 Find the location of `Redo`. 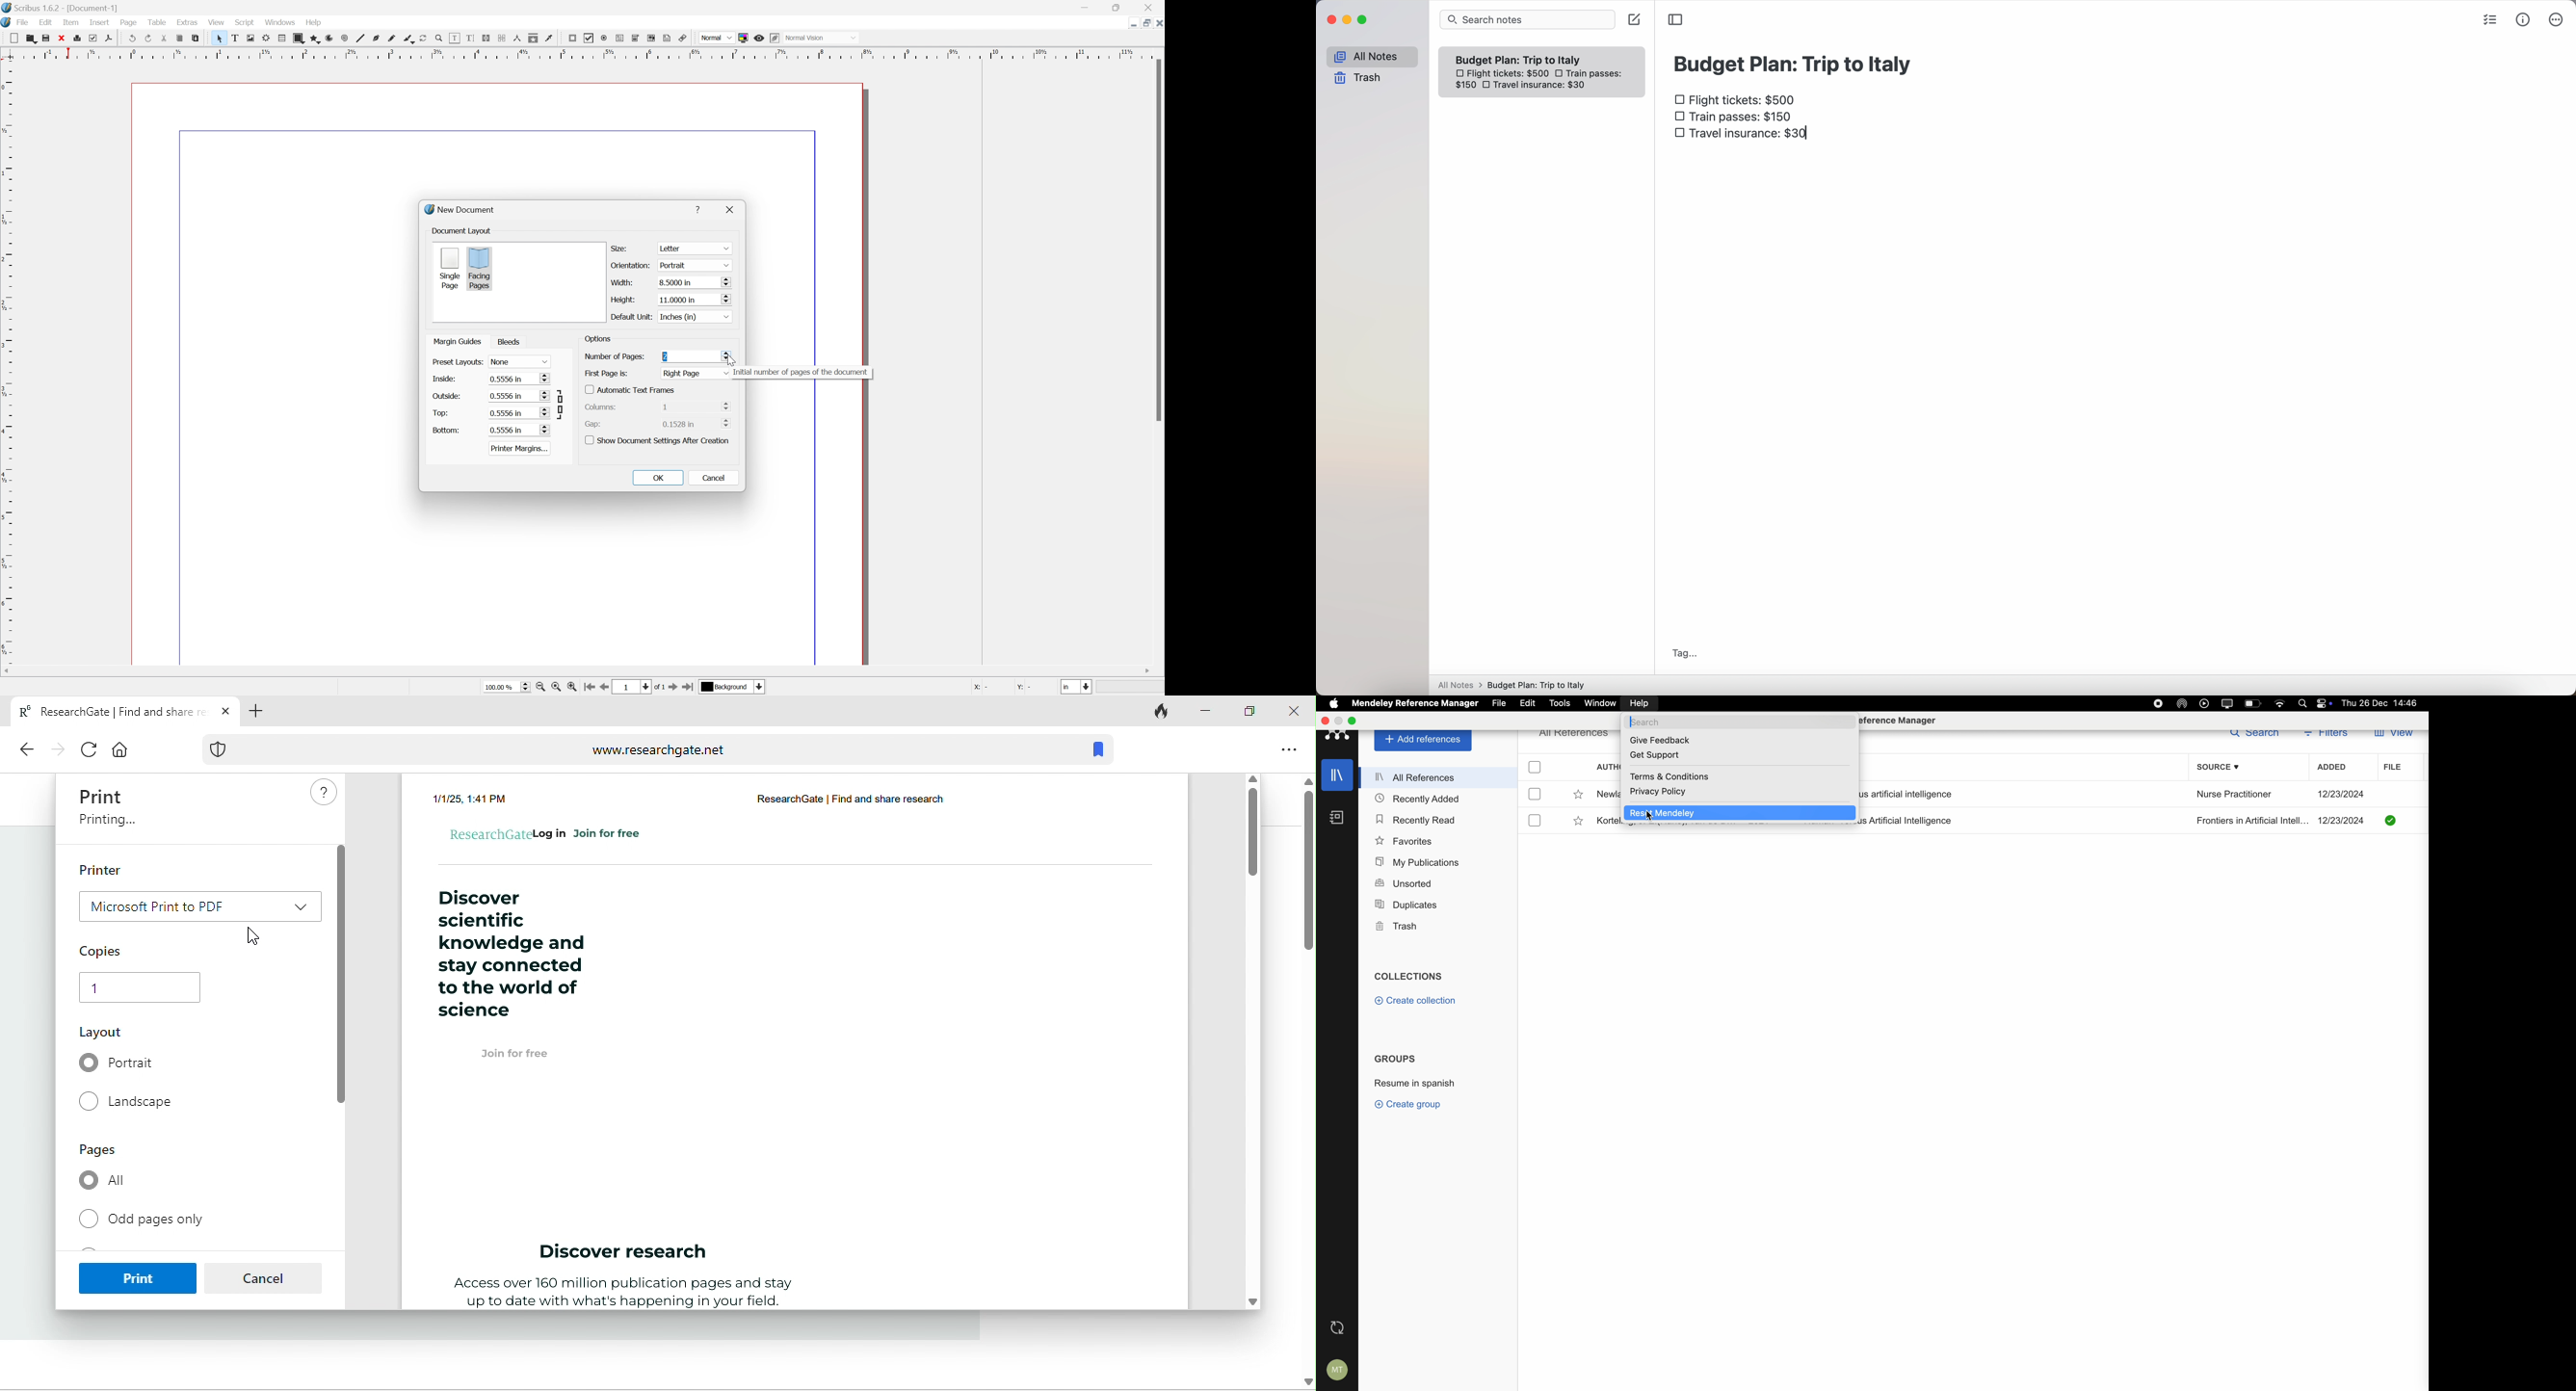

Redo is located at coordinates (149, 38).